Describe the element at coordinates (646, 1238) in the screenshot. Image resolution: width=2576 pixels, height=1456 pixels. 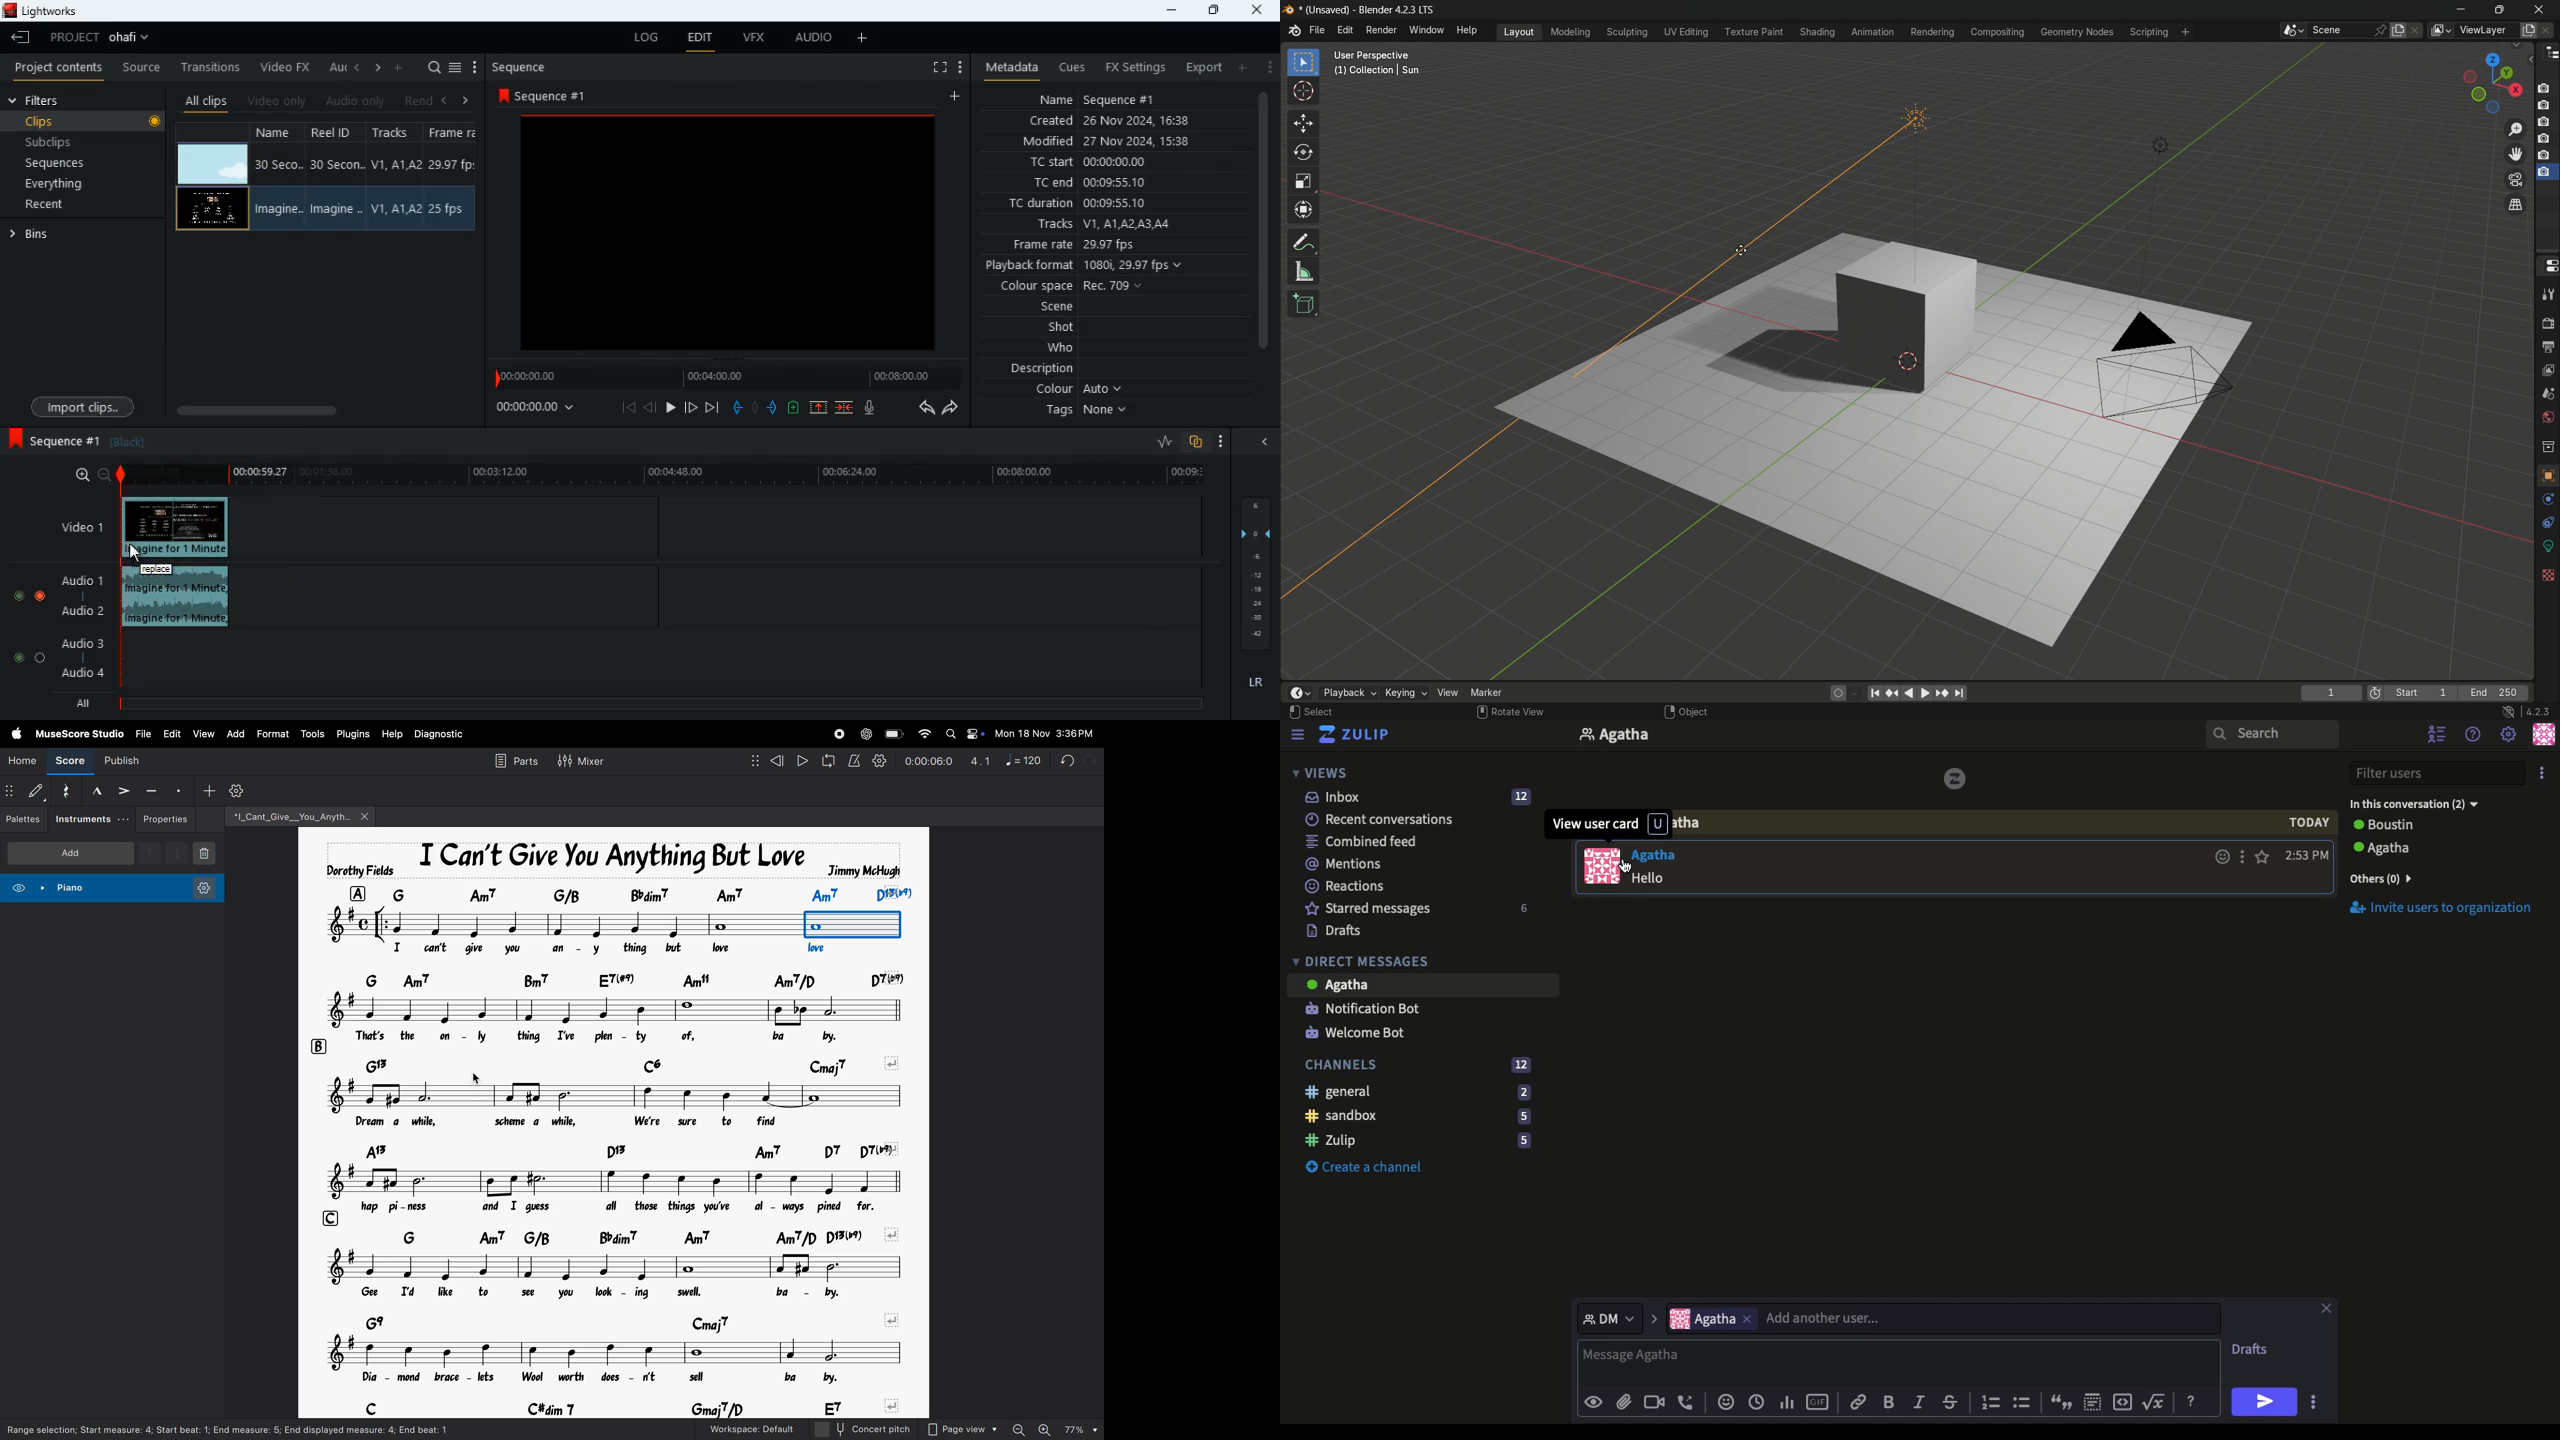
I see `chord symbols` at that location.